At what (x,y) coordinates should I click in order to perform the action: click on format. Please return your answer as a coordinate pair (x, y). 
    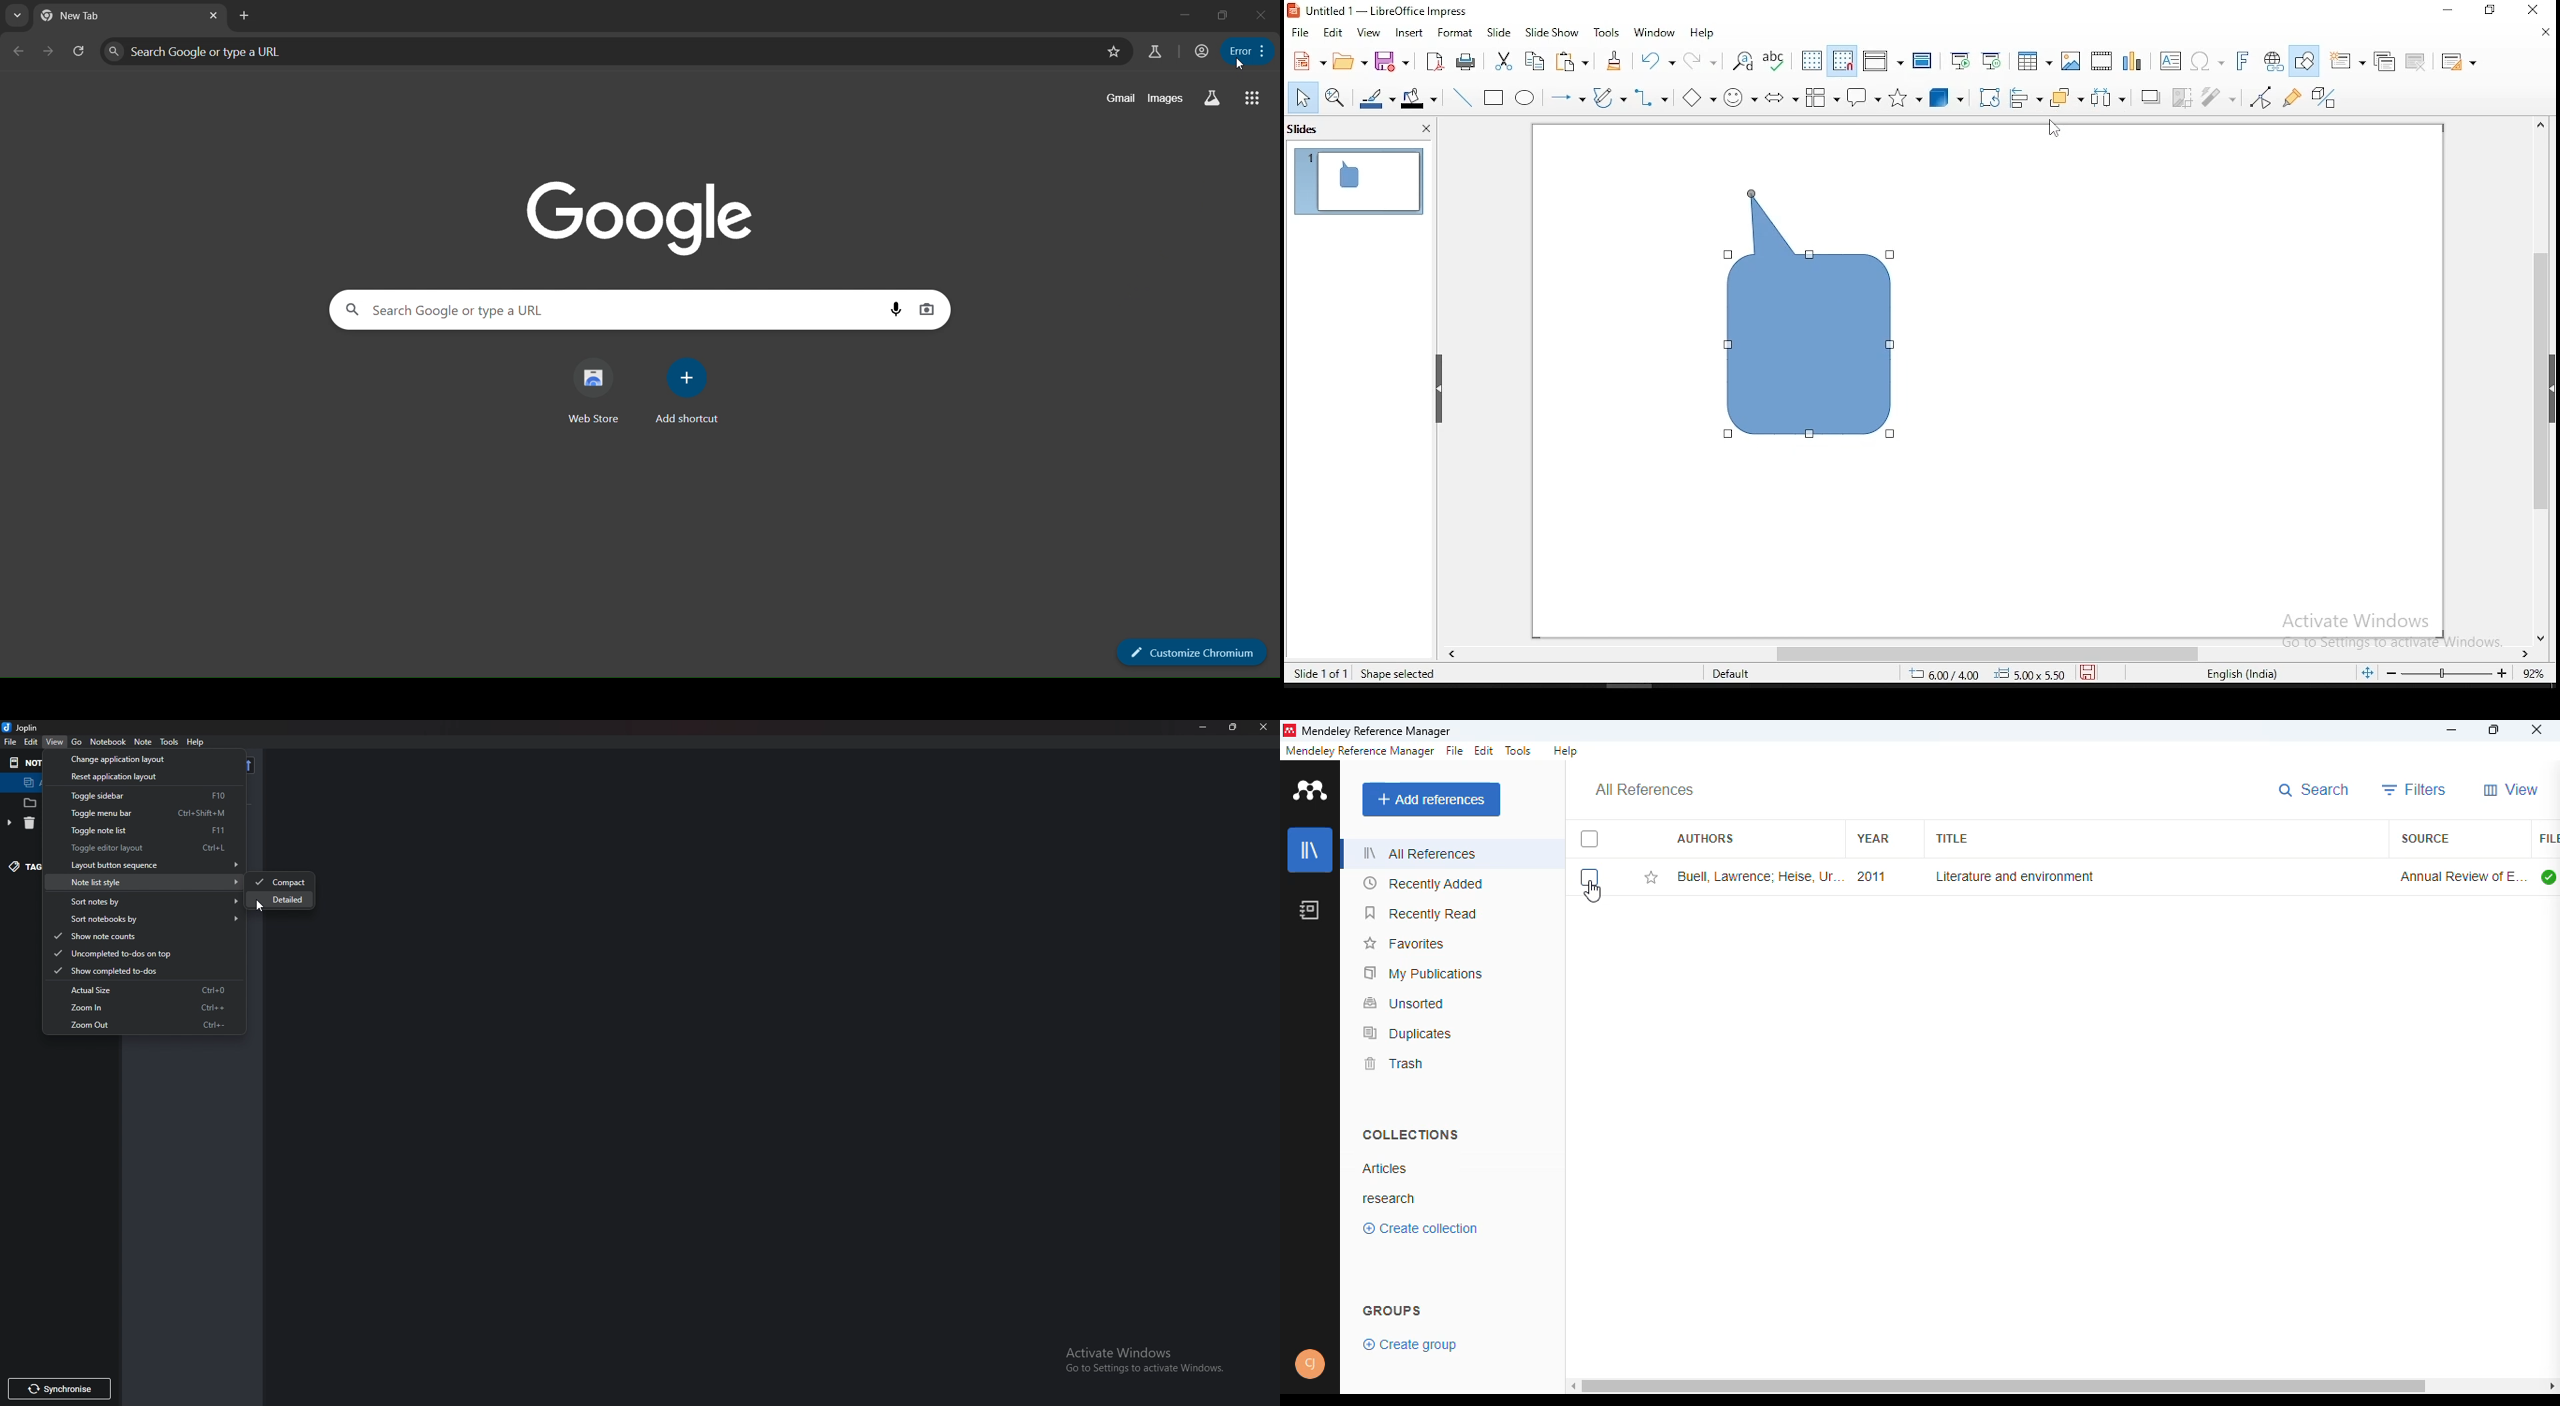
    Looking at the image, I should click on (1453, 33).